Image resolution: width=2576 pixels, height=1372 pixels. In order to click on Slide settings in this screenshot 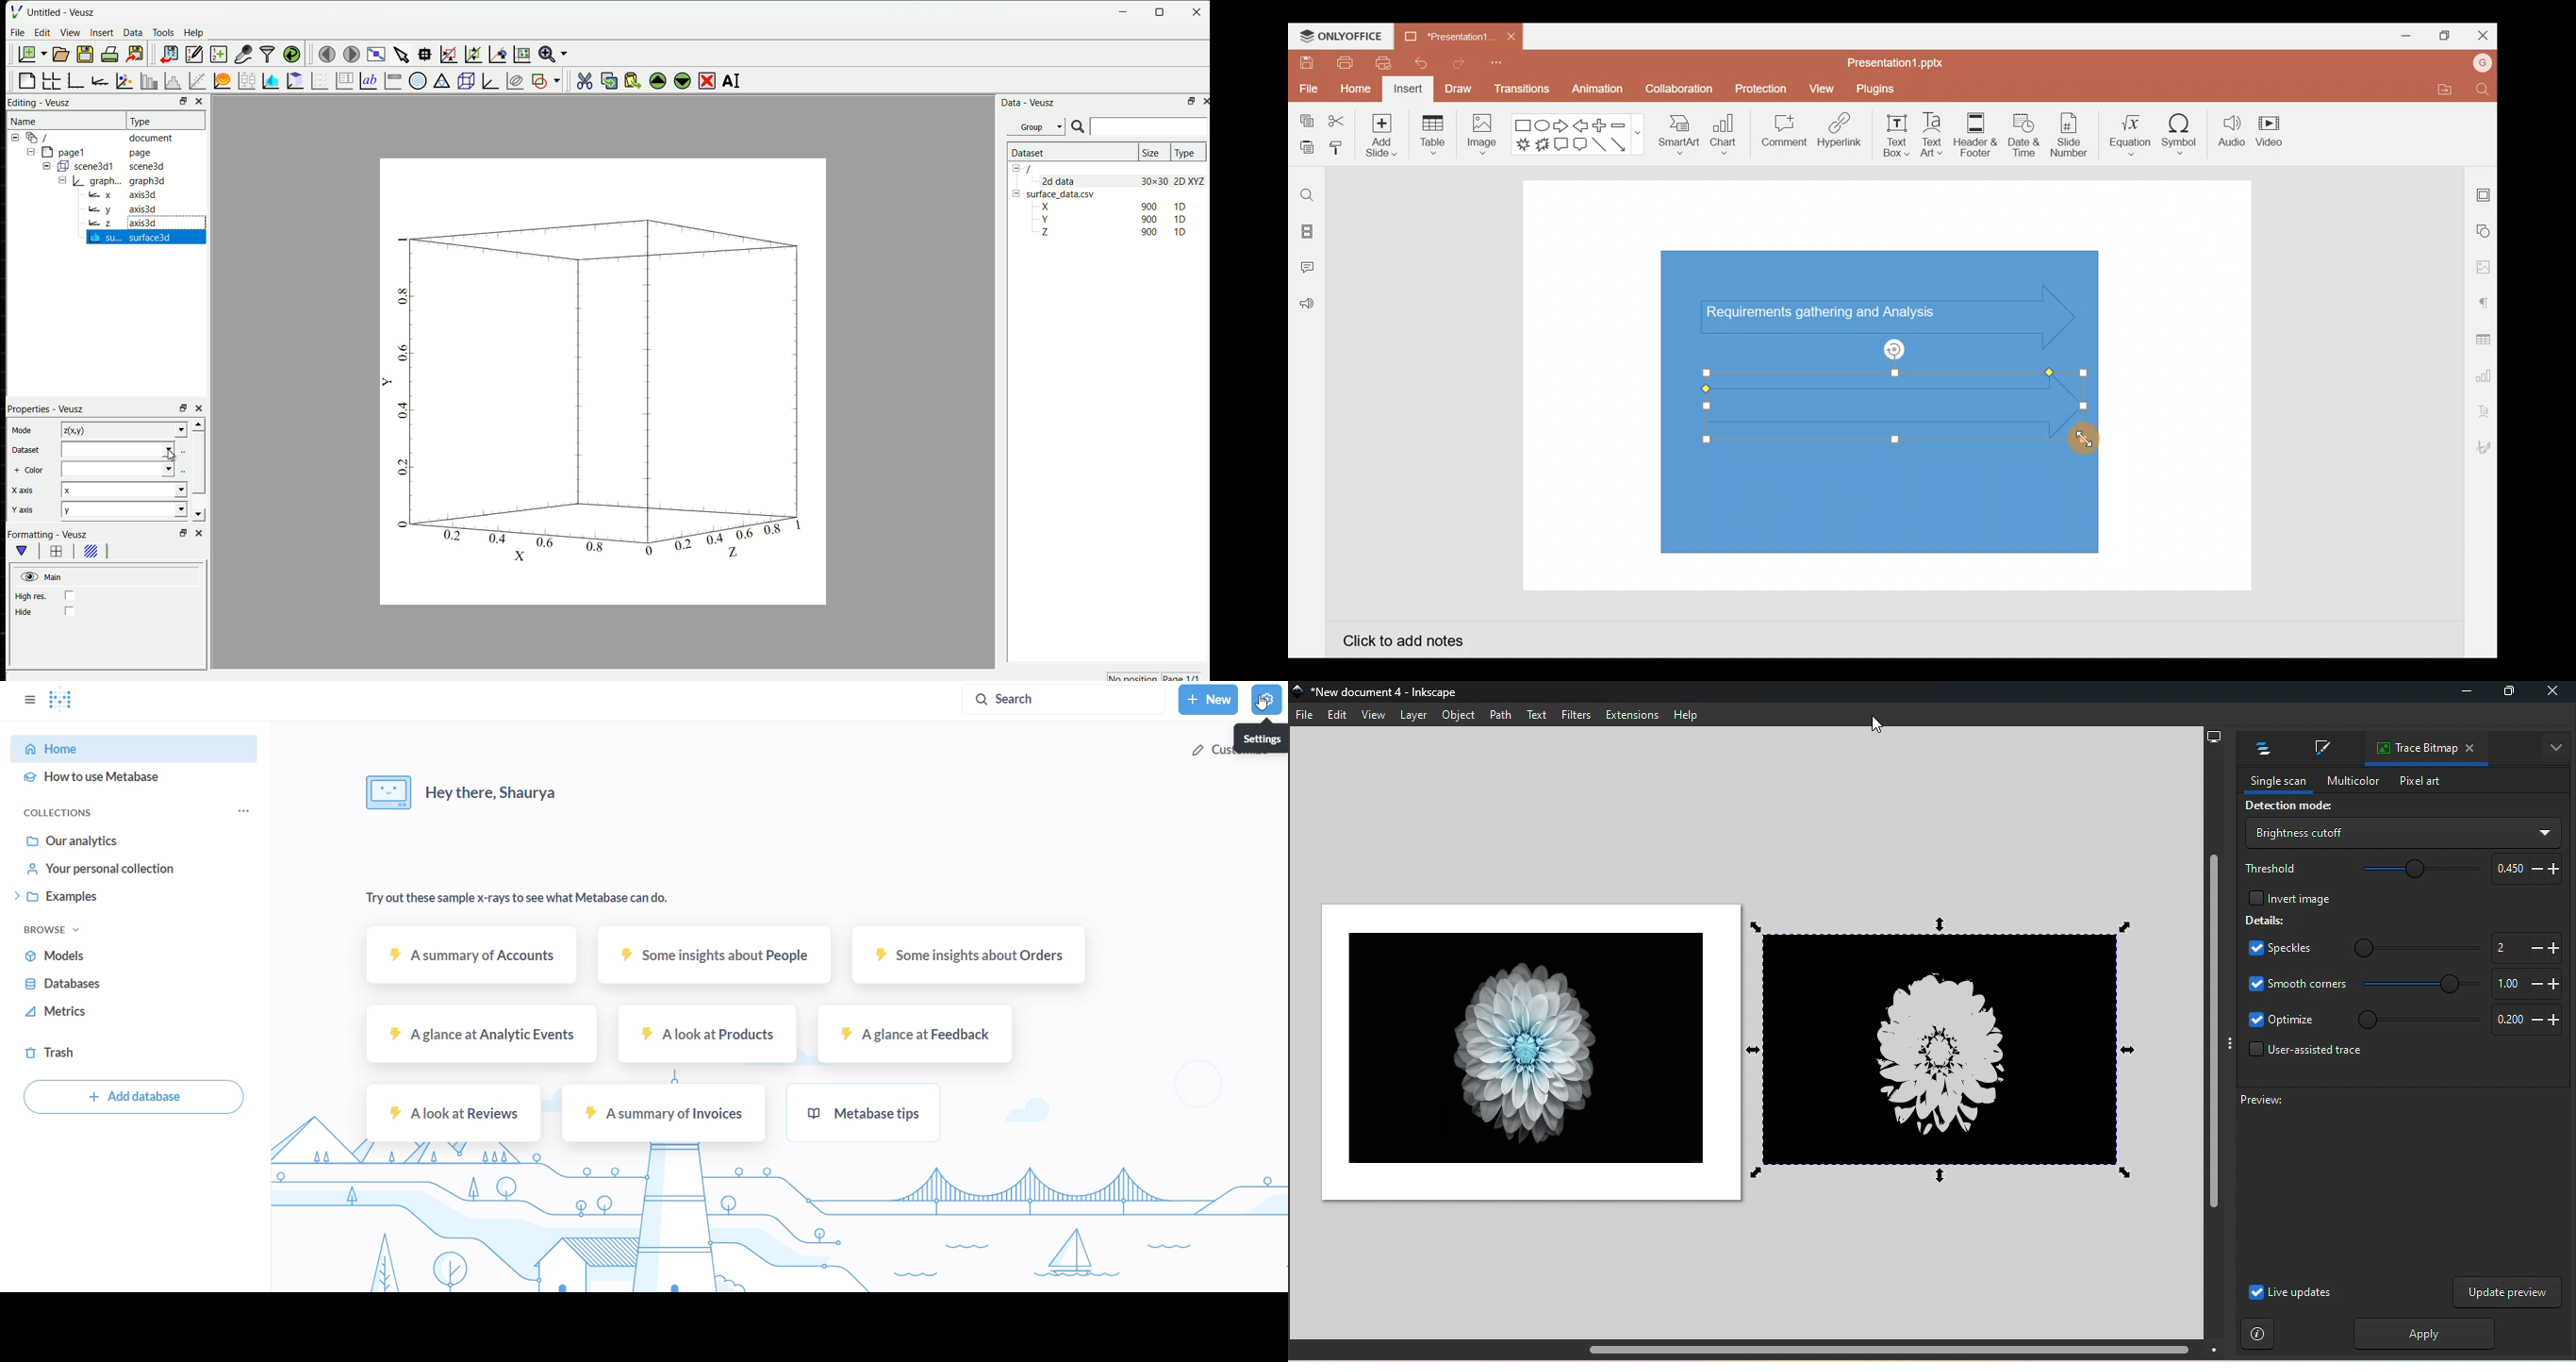, I will do `click(2484, 192)`.